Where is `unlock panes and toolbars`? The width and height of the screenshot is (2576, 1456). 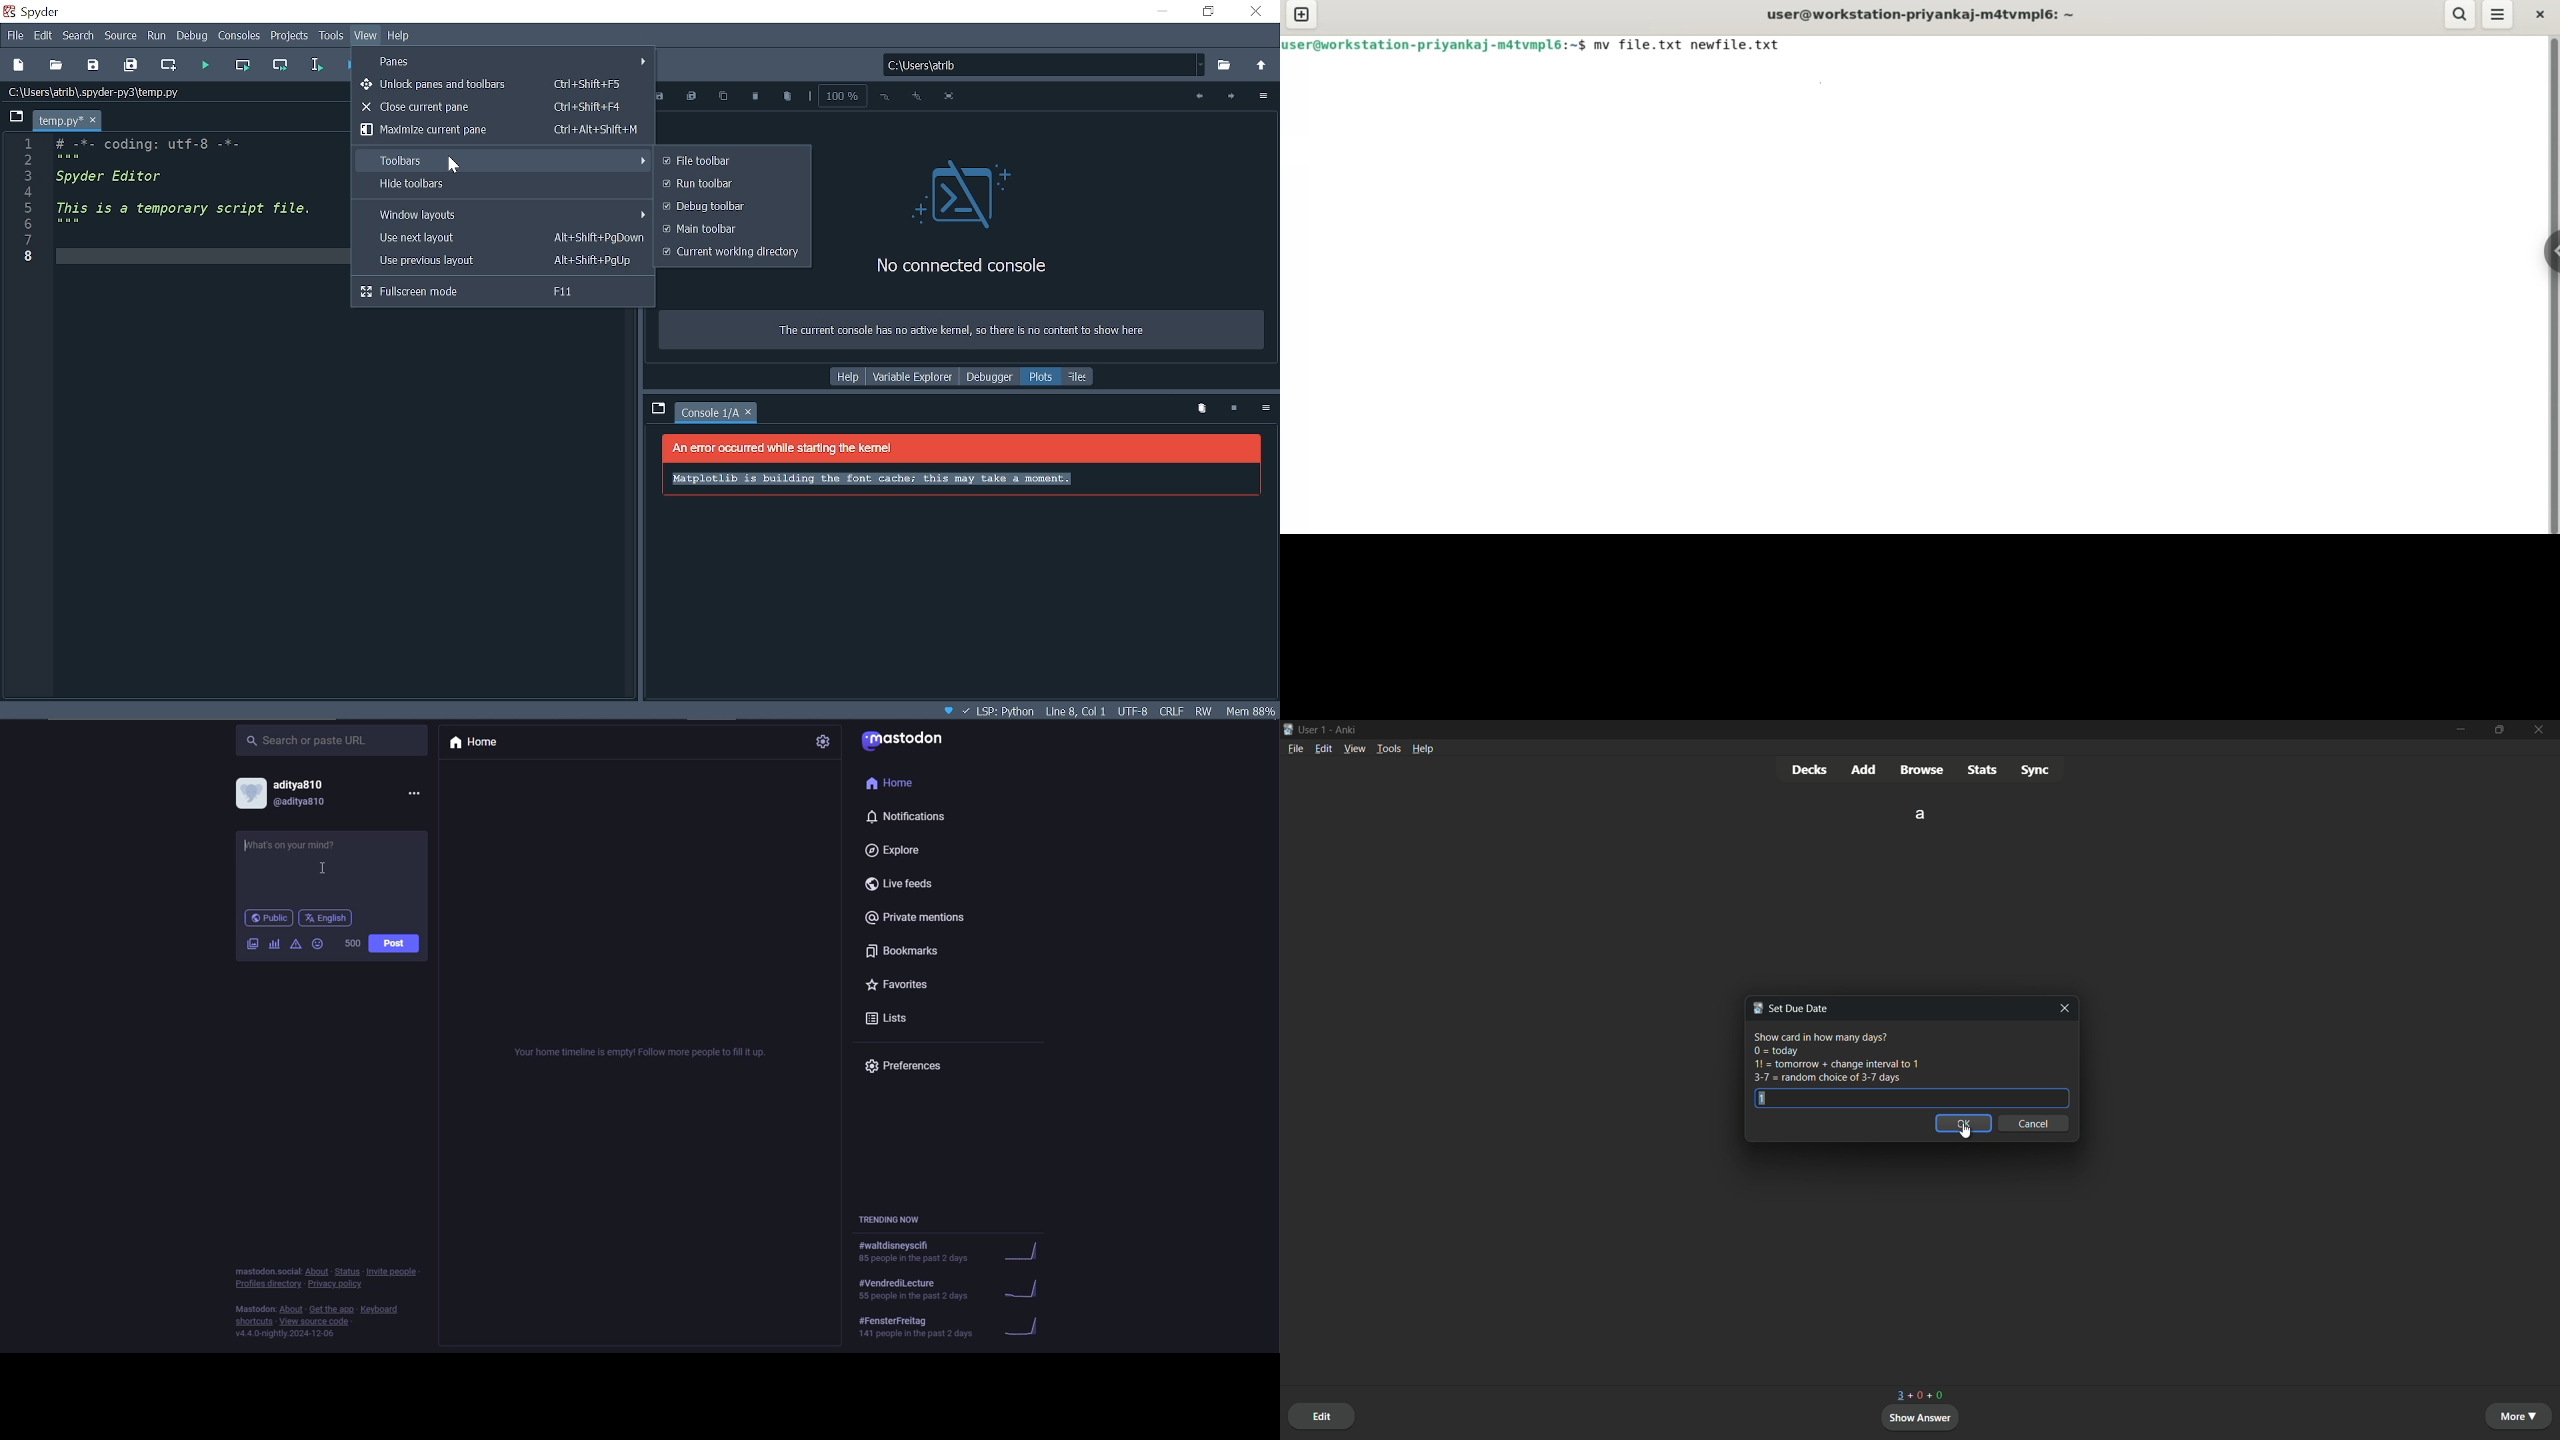
unlock panes and toolbars is located at coordinates (503, 84).